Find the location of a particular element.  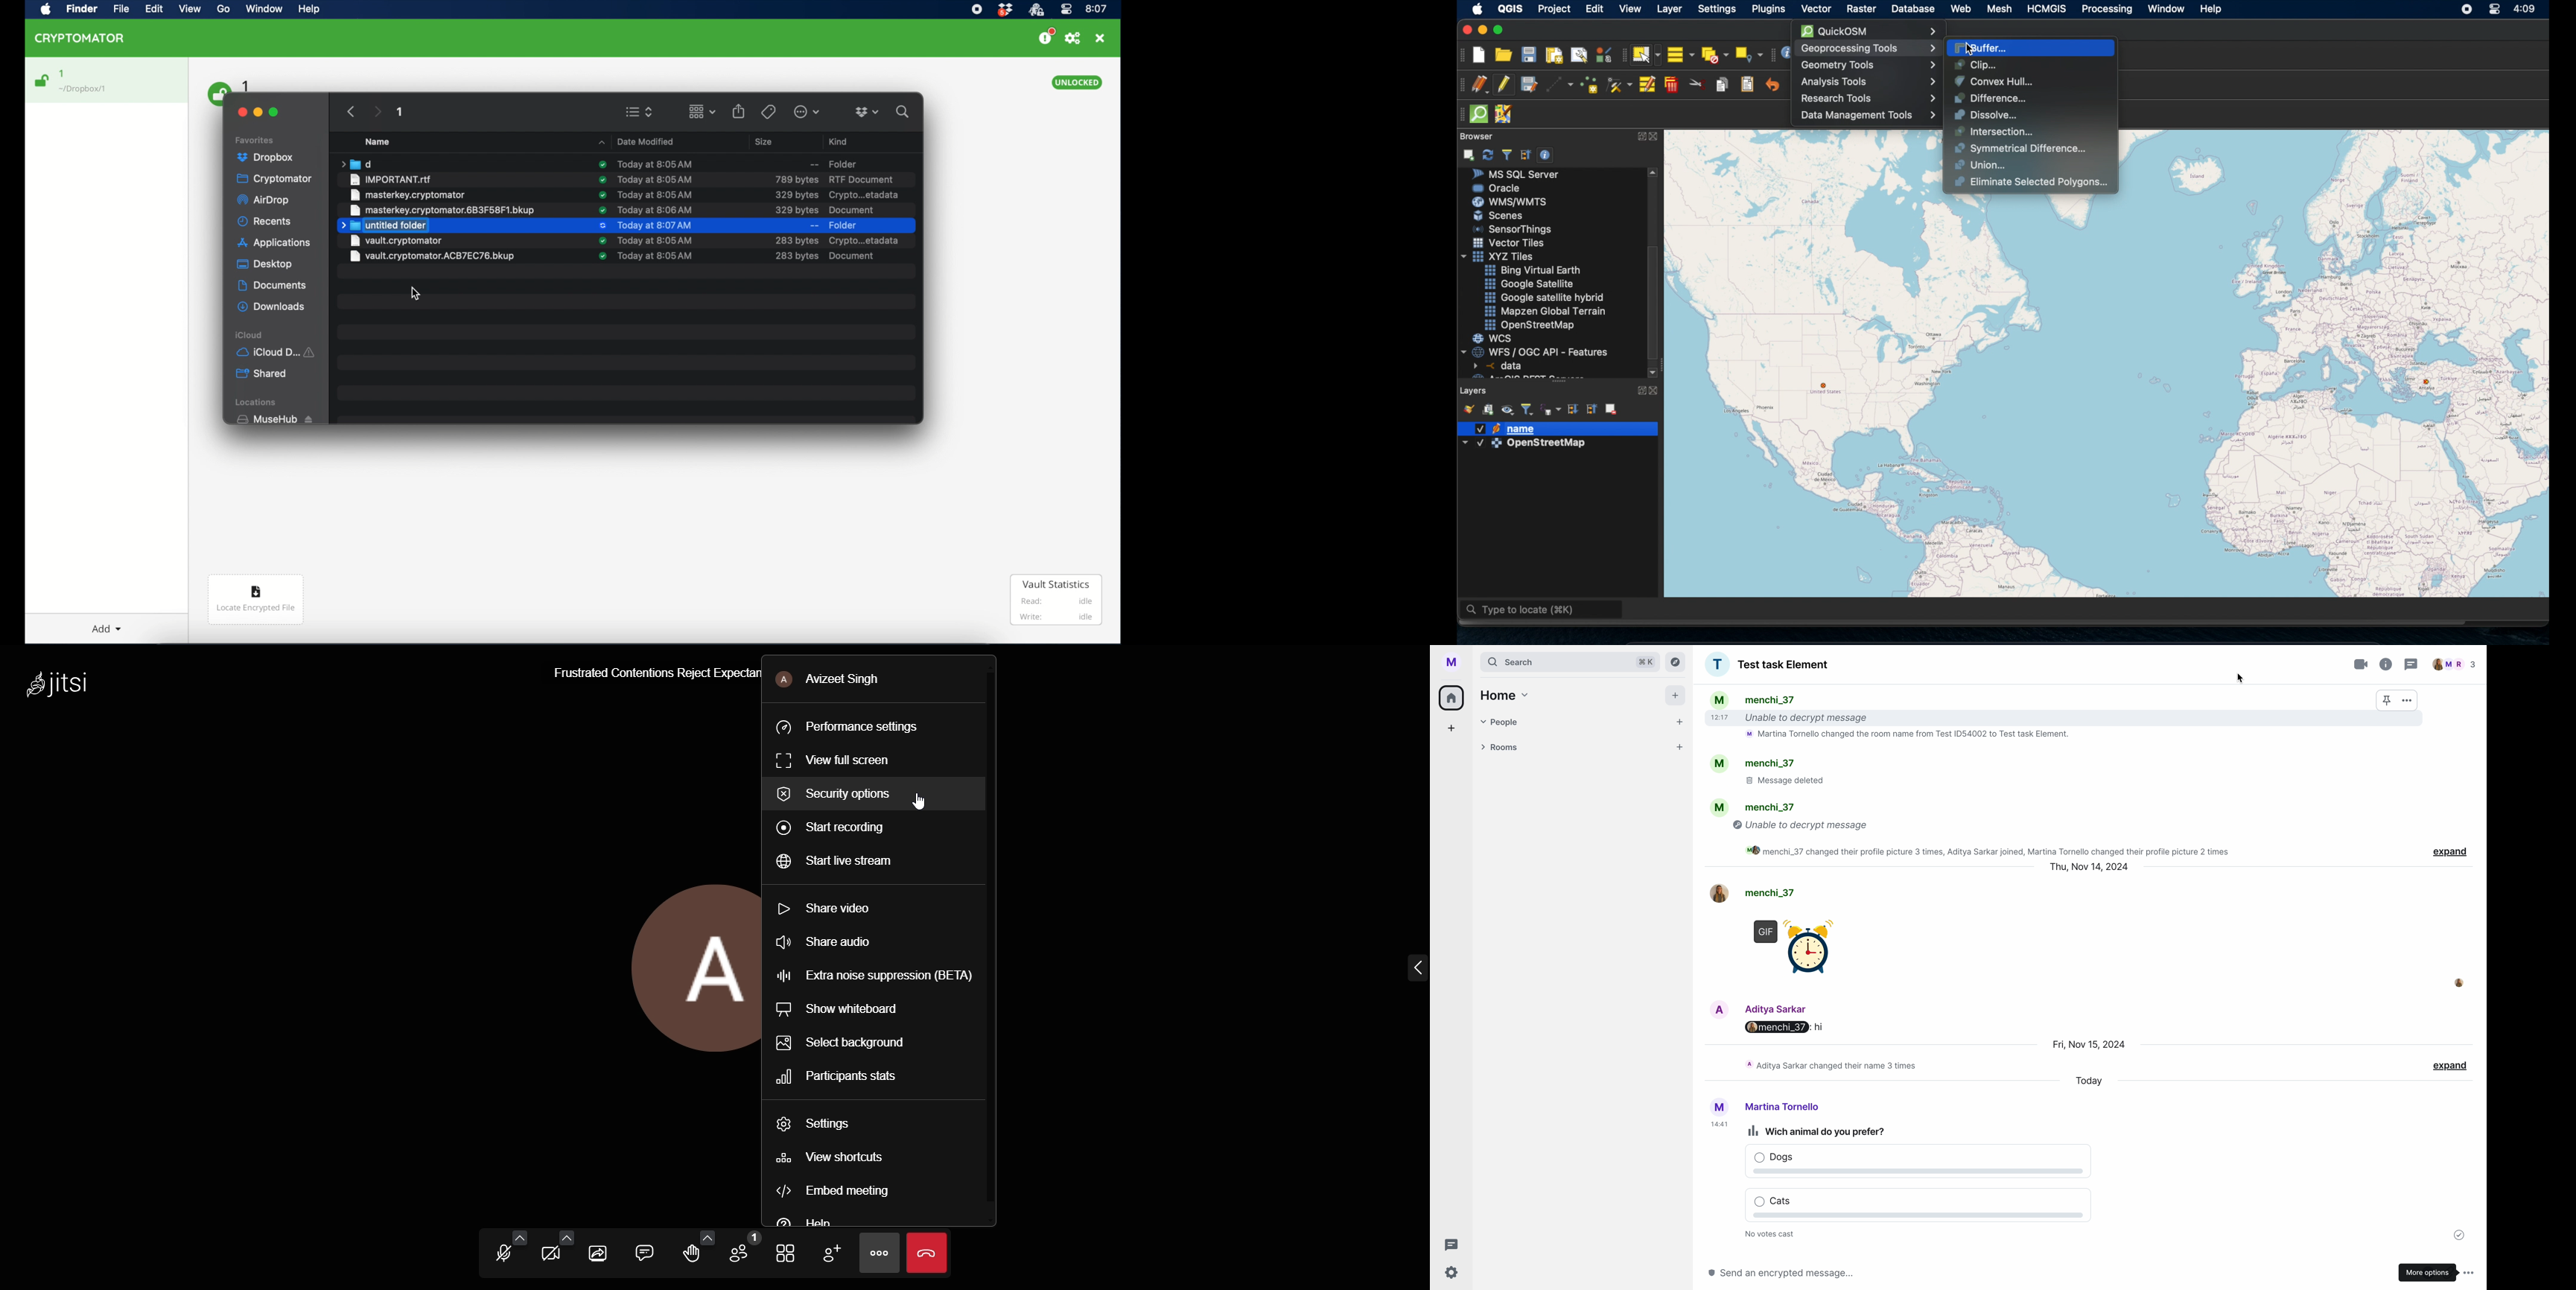

delete select ted is located at coordinates (1672, 85).